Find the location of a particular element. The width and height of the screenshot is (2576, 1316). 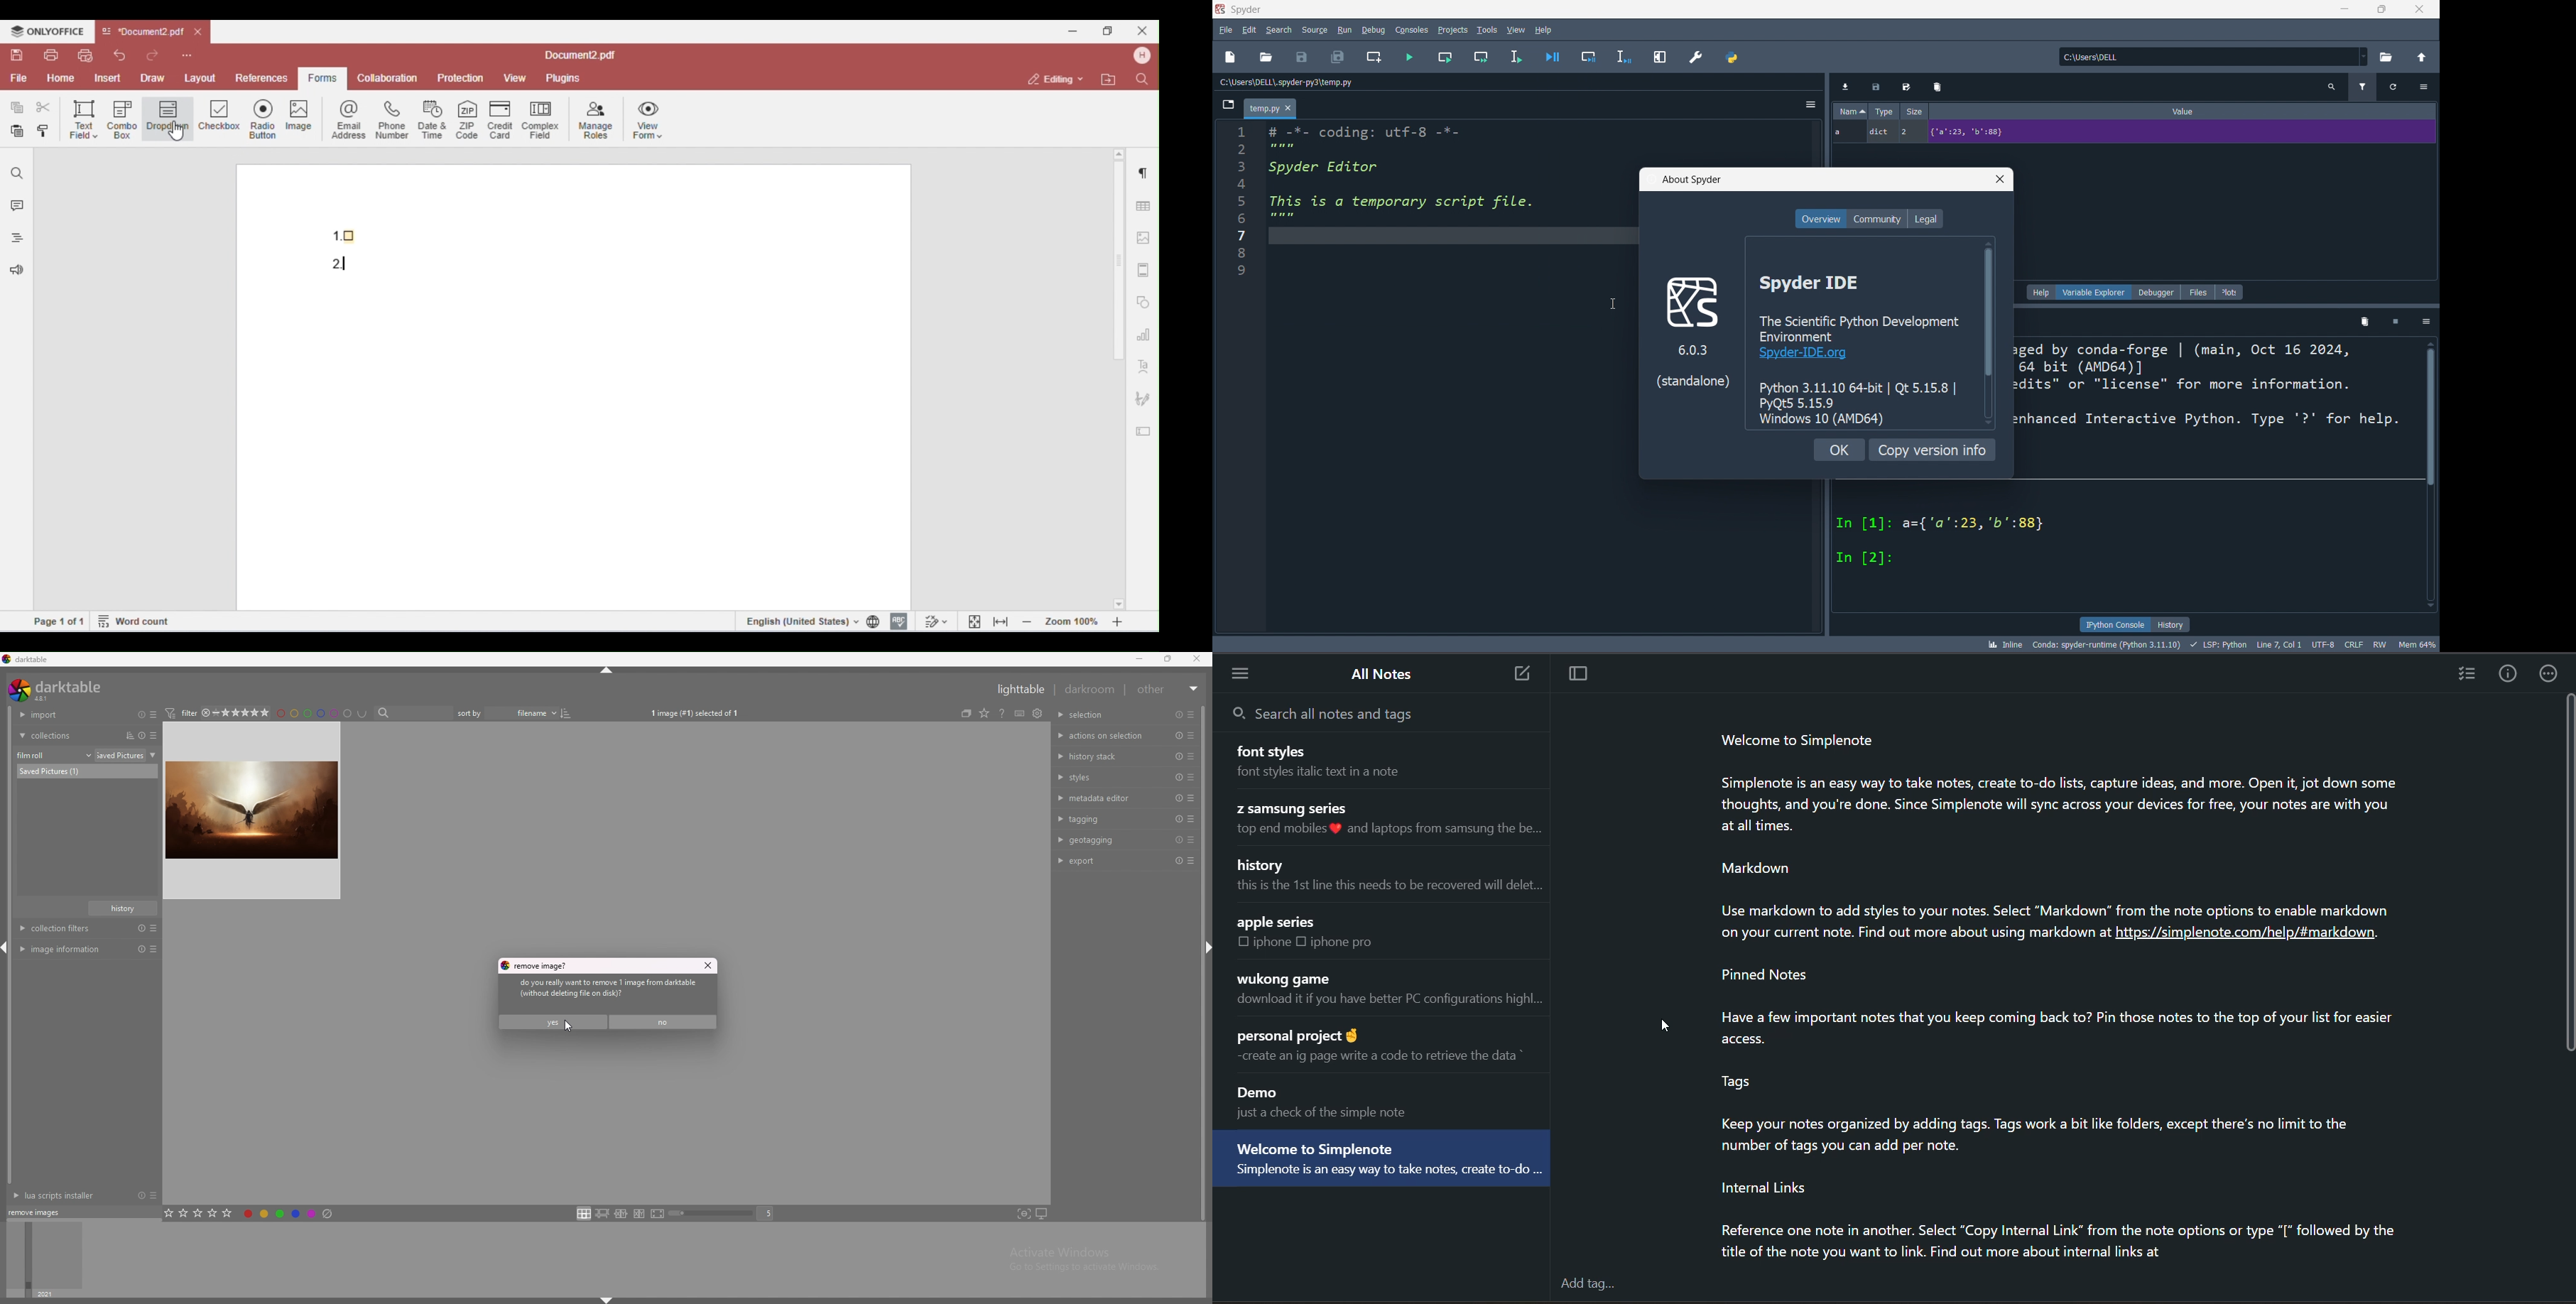

sort bar is located at coordinates (474, 713).